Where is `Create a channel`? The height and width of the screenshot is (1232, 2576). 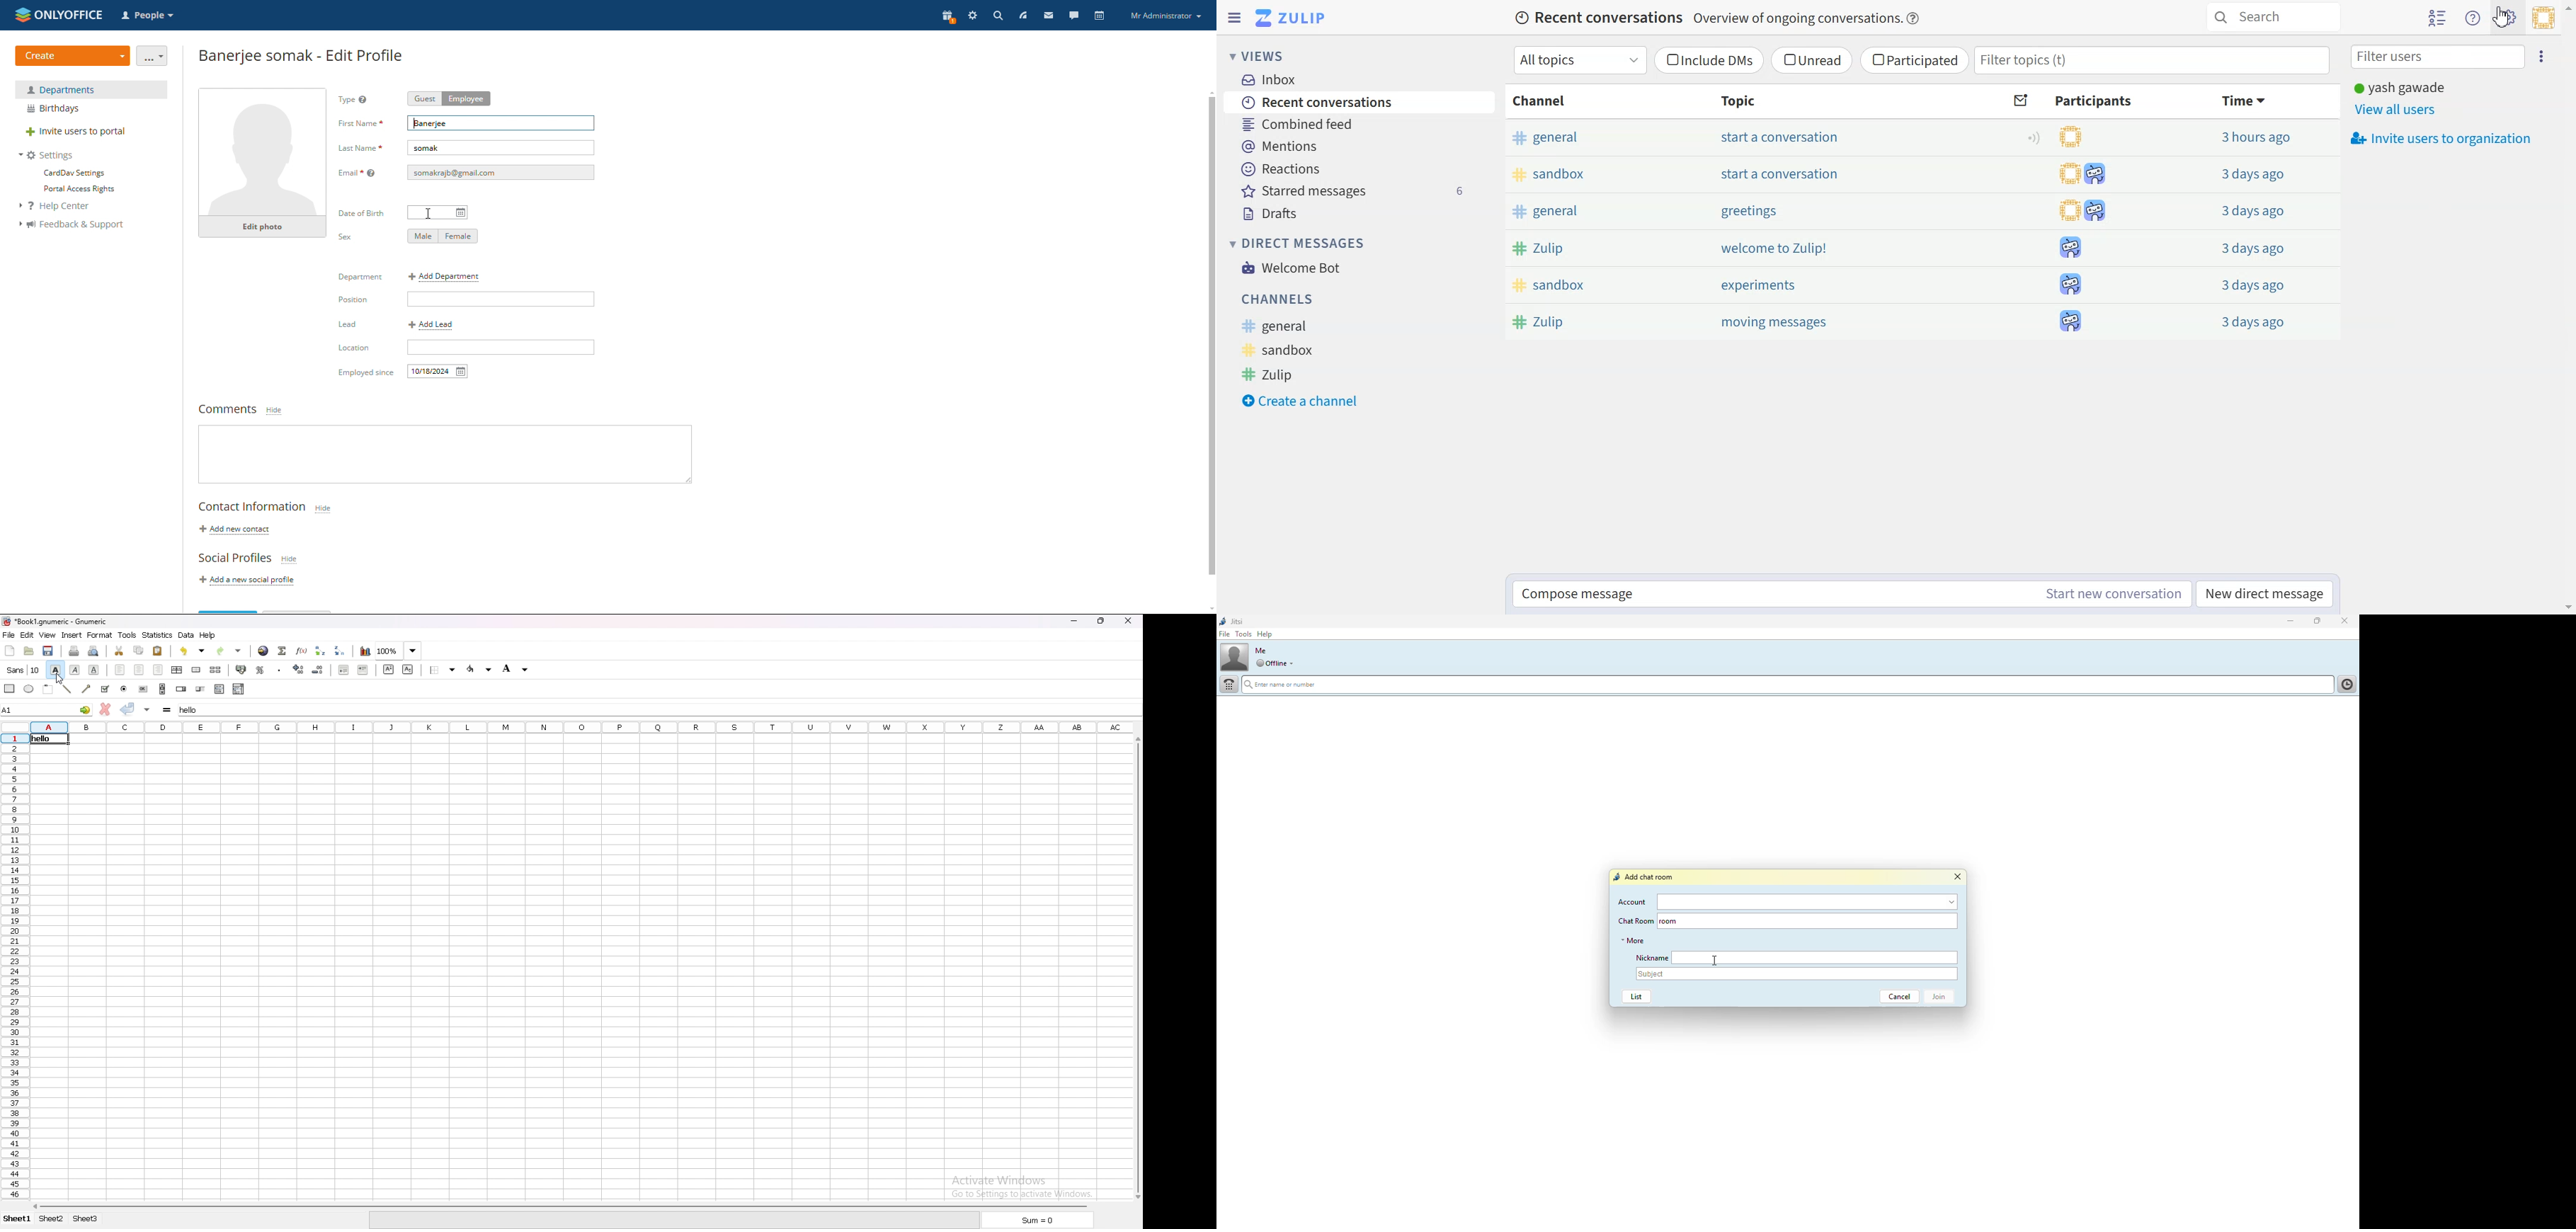 Create a channel is located at coordinates (1299, 401).